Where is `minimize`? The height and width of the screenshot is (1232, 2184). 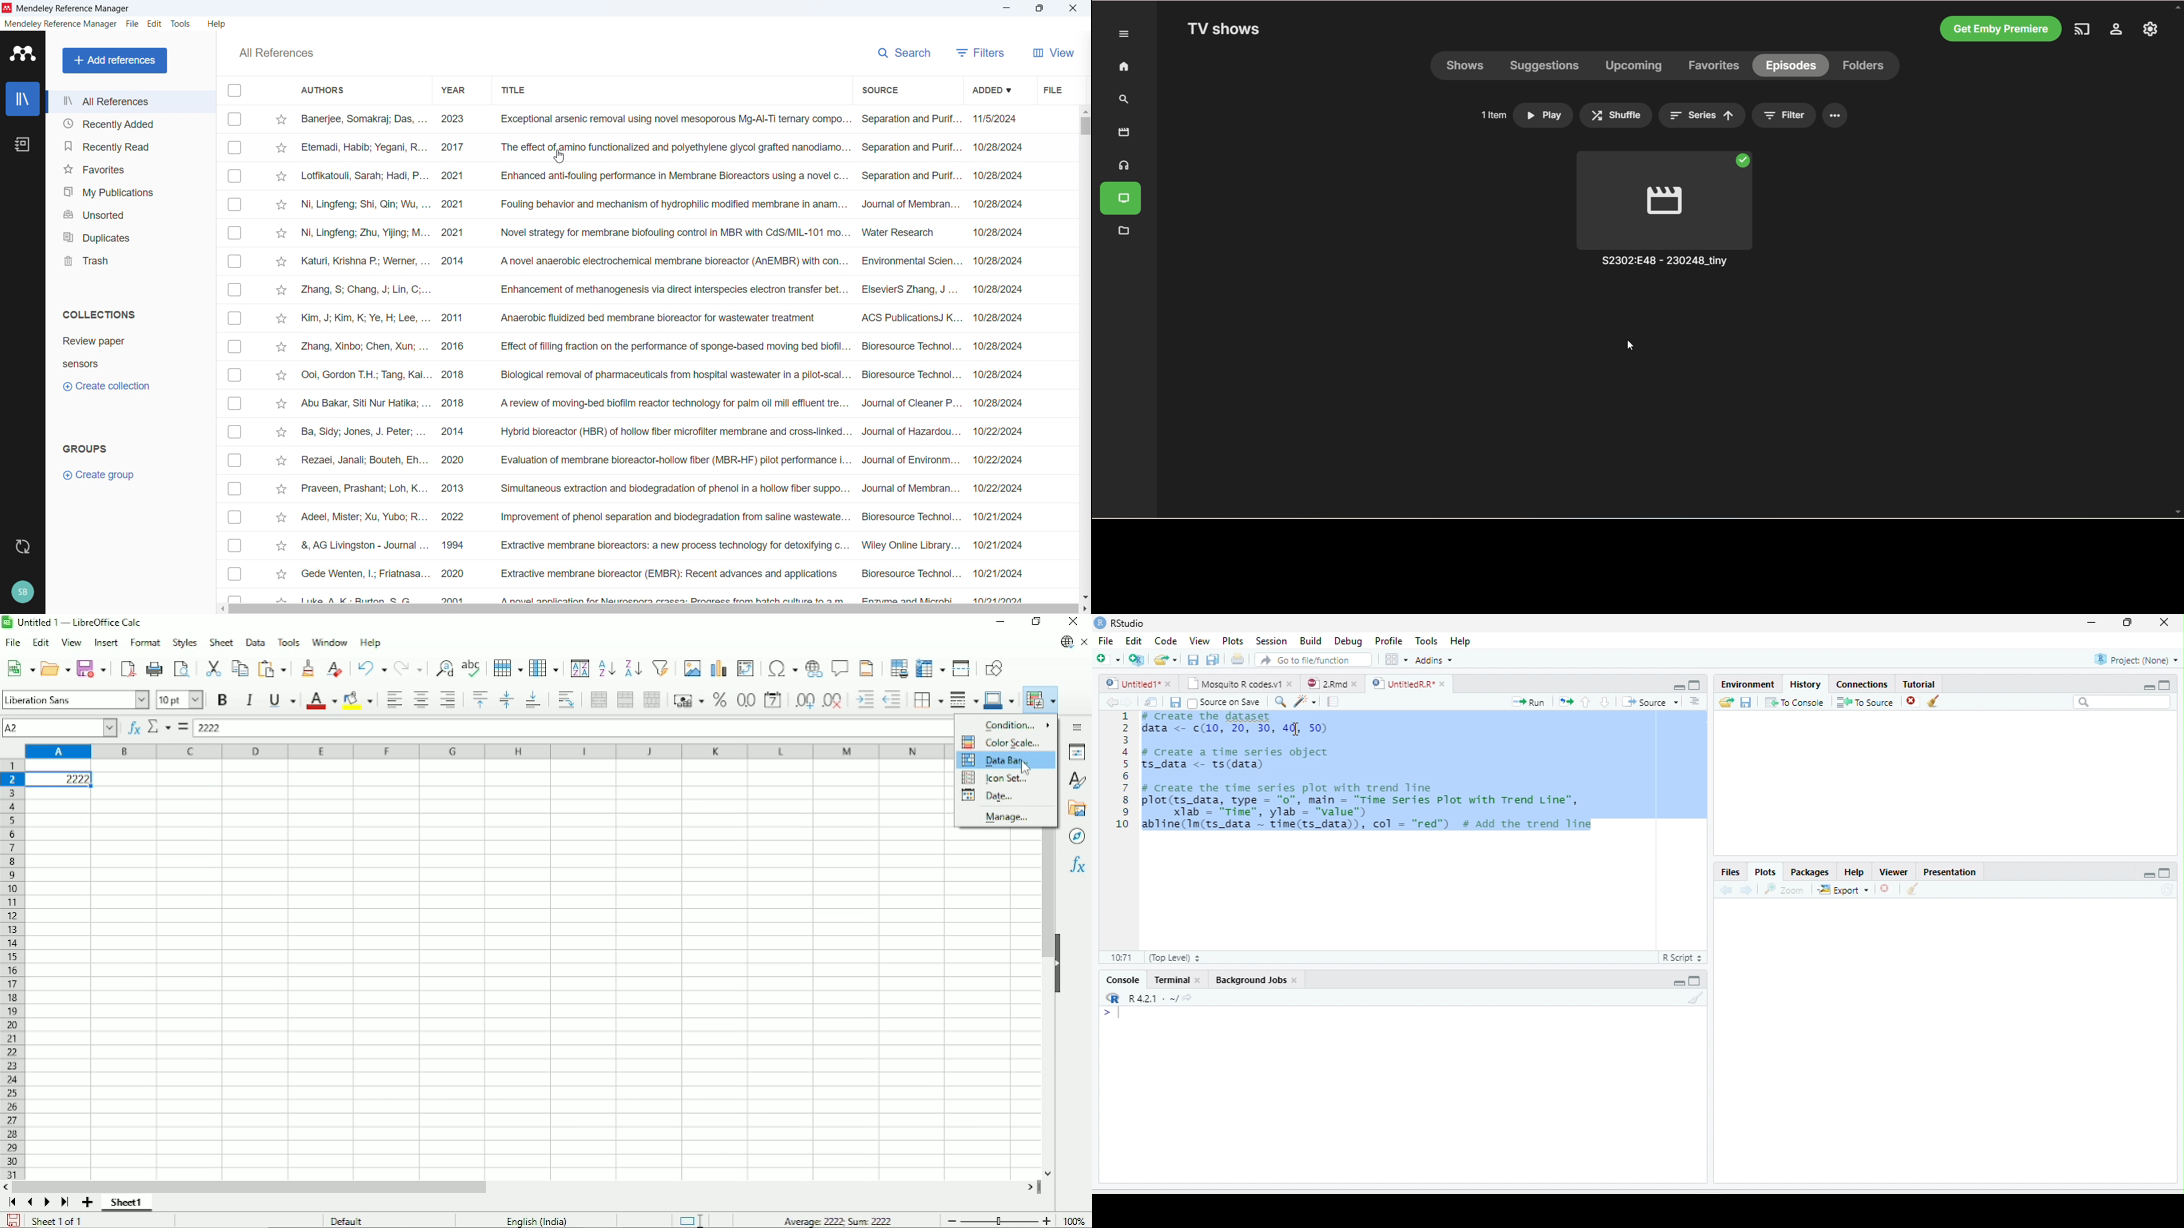 minimize is located at coordinates (2091, 623).